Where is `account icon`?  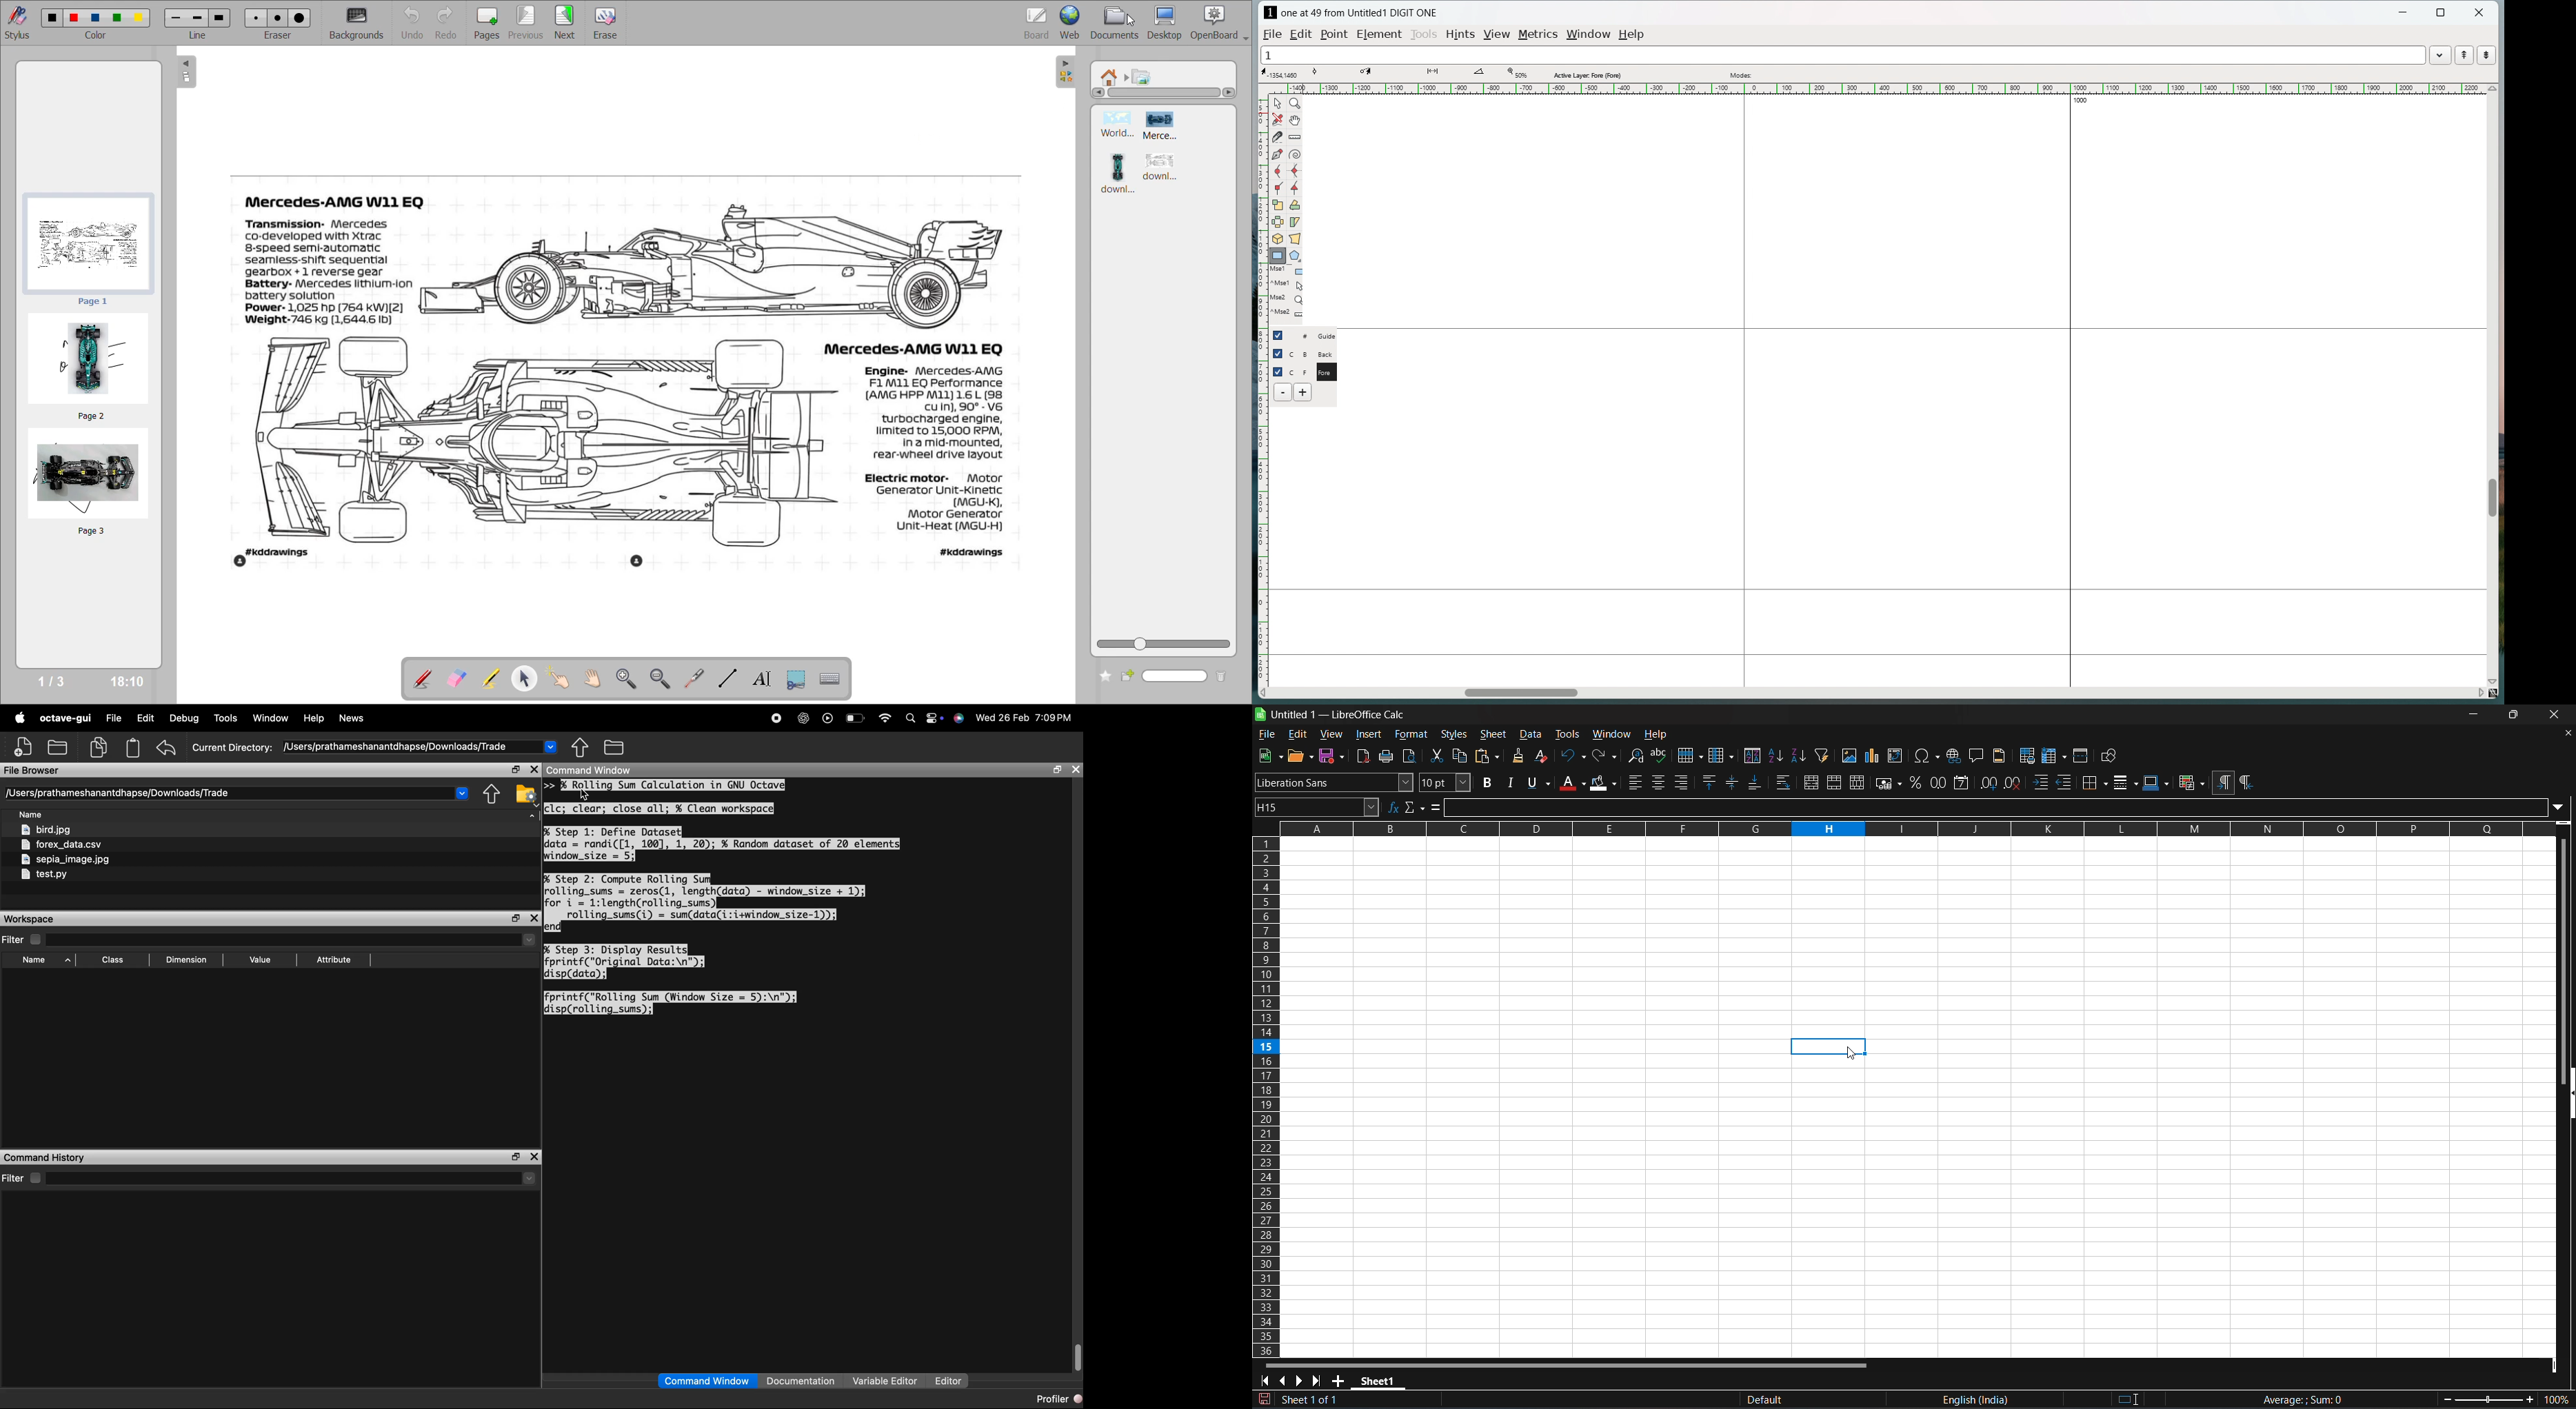 account icon is located at coordinates (241, 562).